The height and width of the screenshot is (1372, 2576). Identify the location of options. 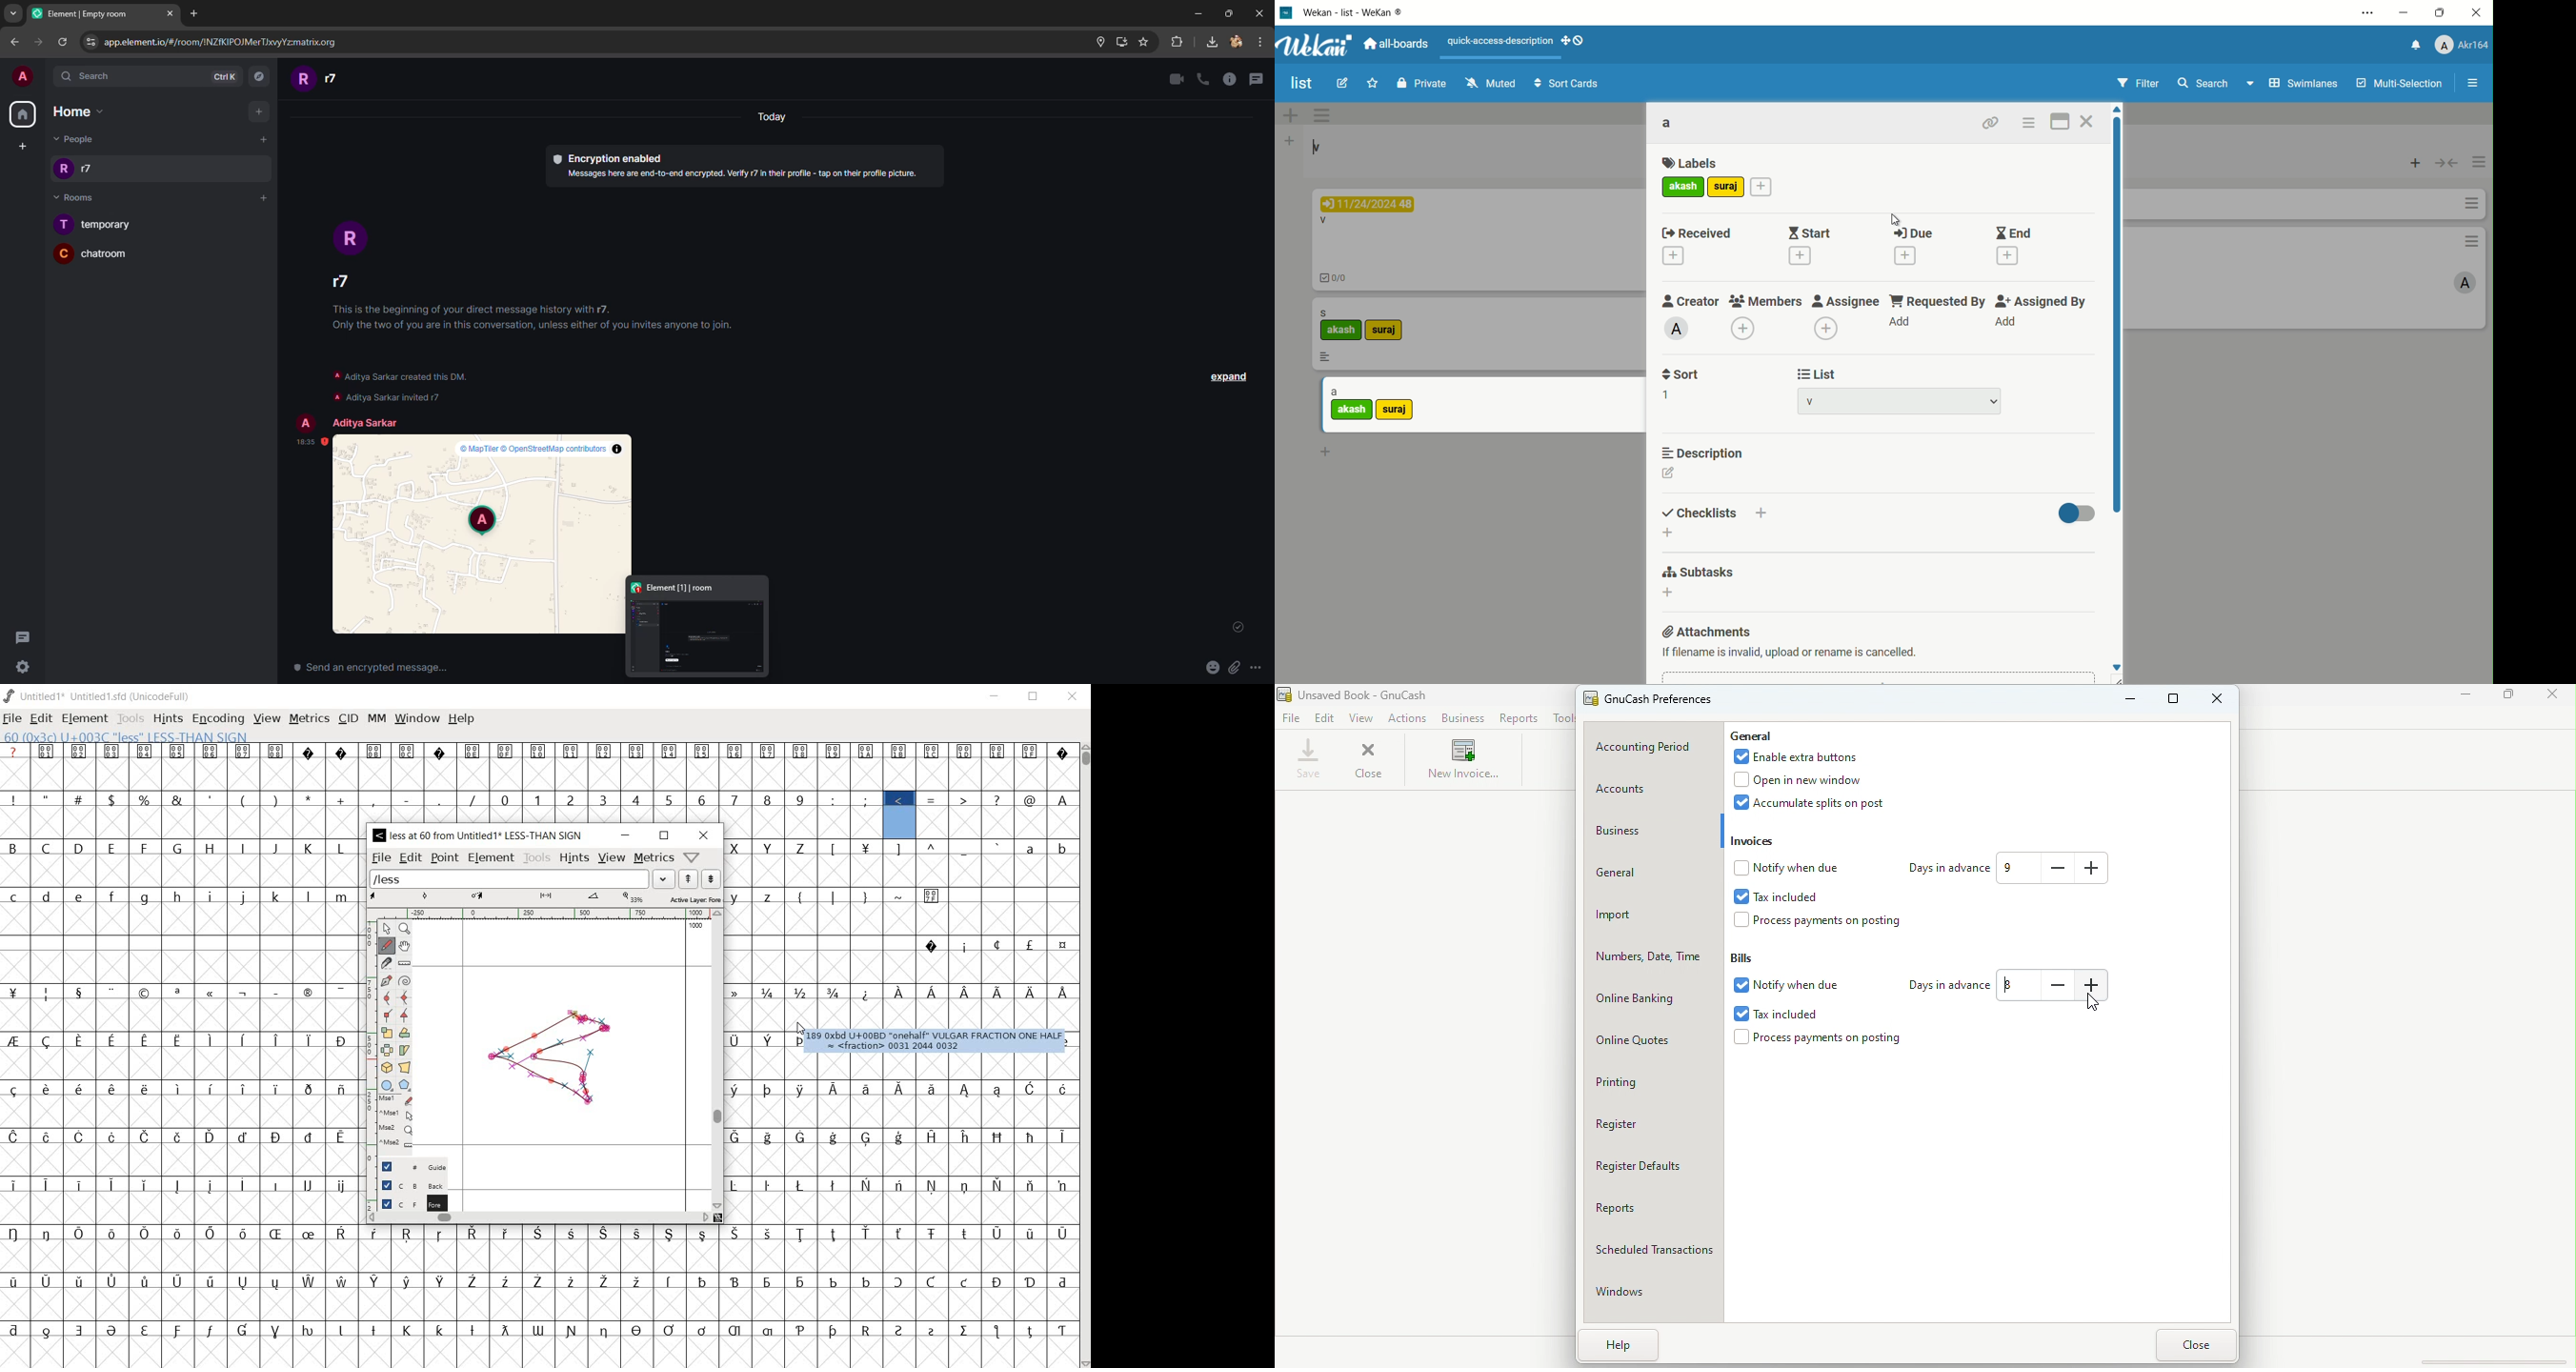
(2479, 159).